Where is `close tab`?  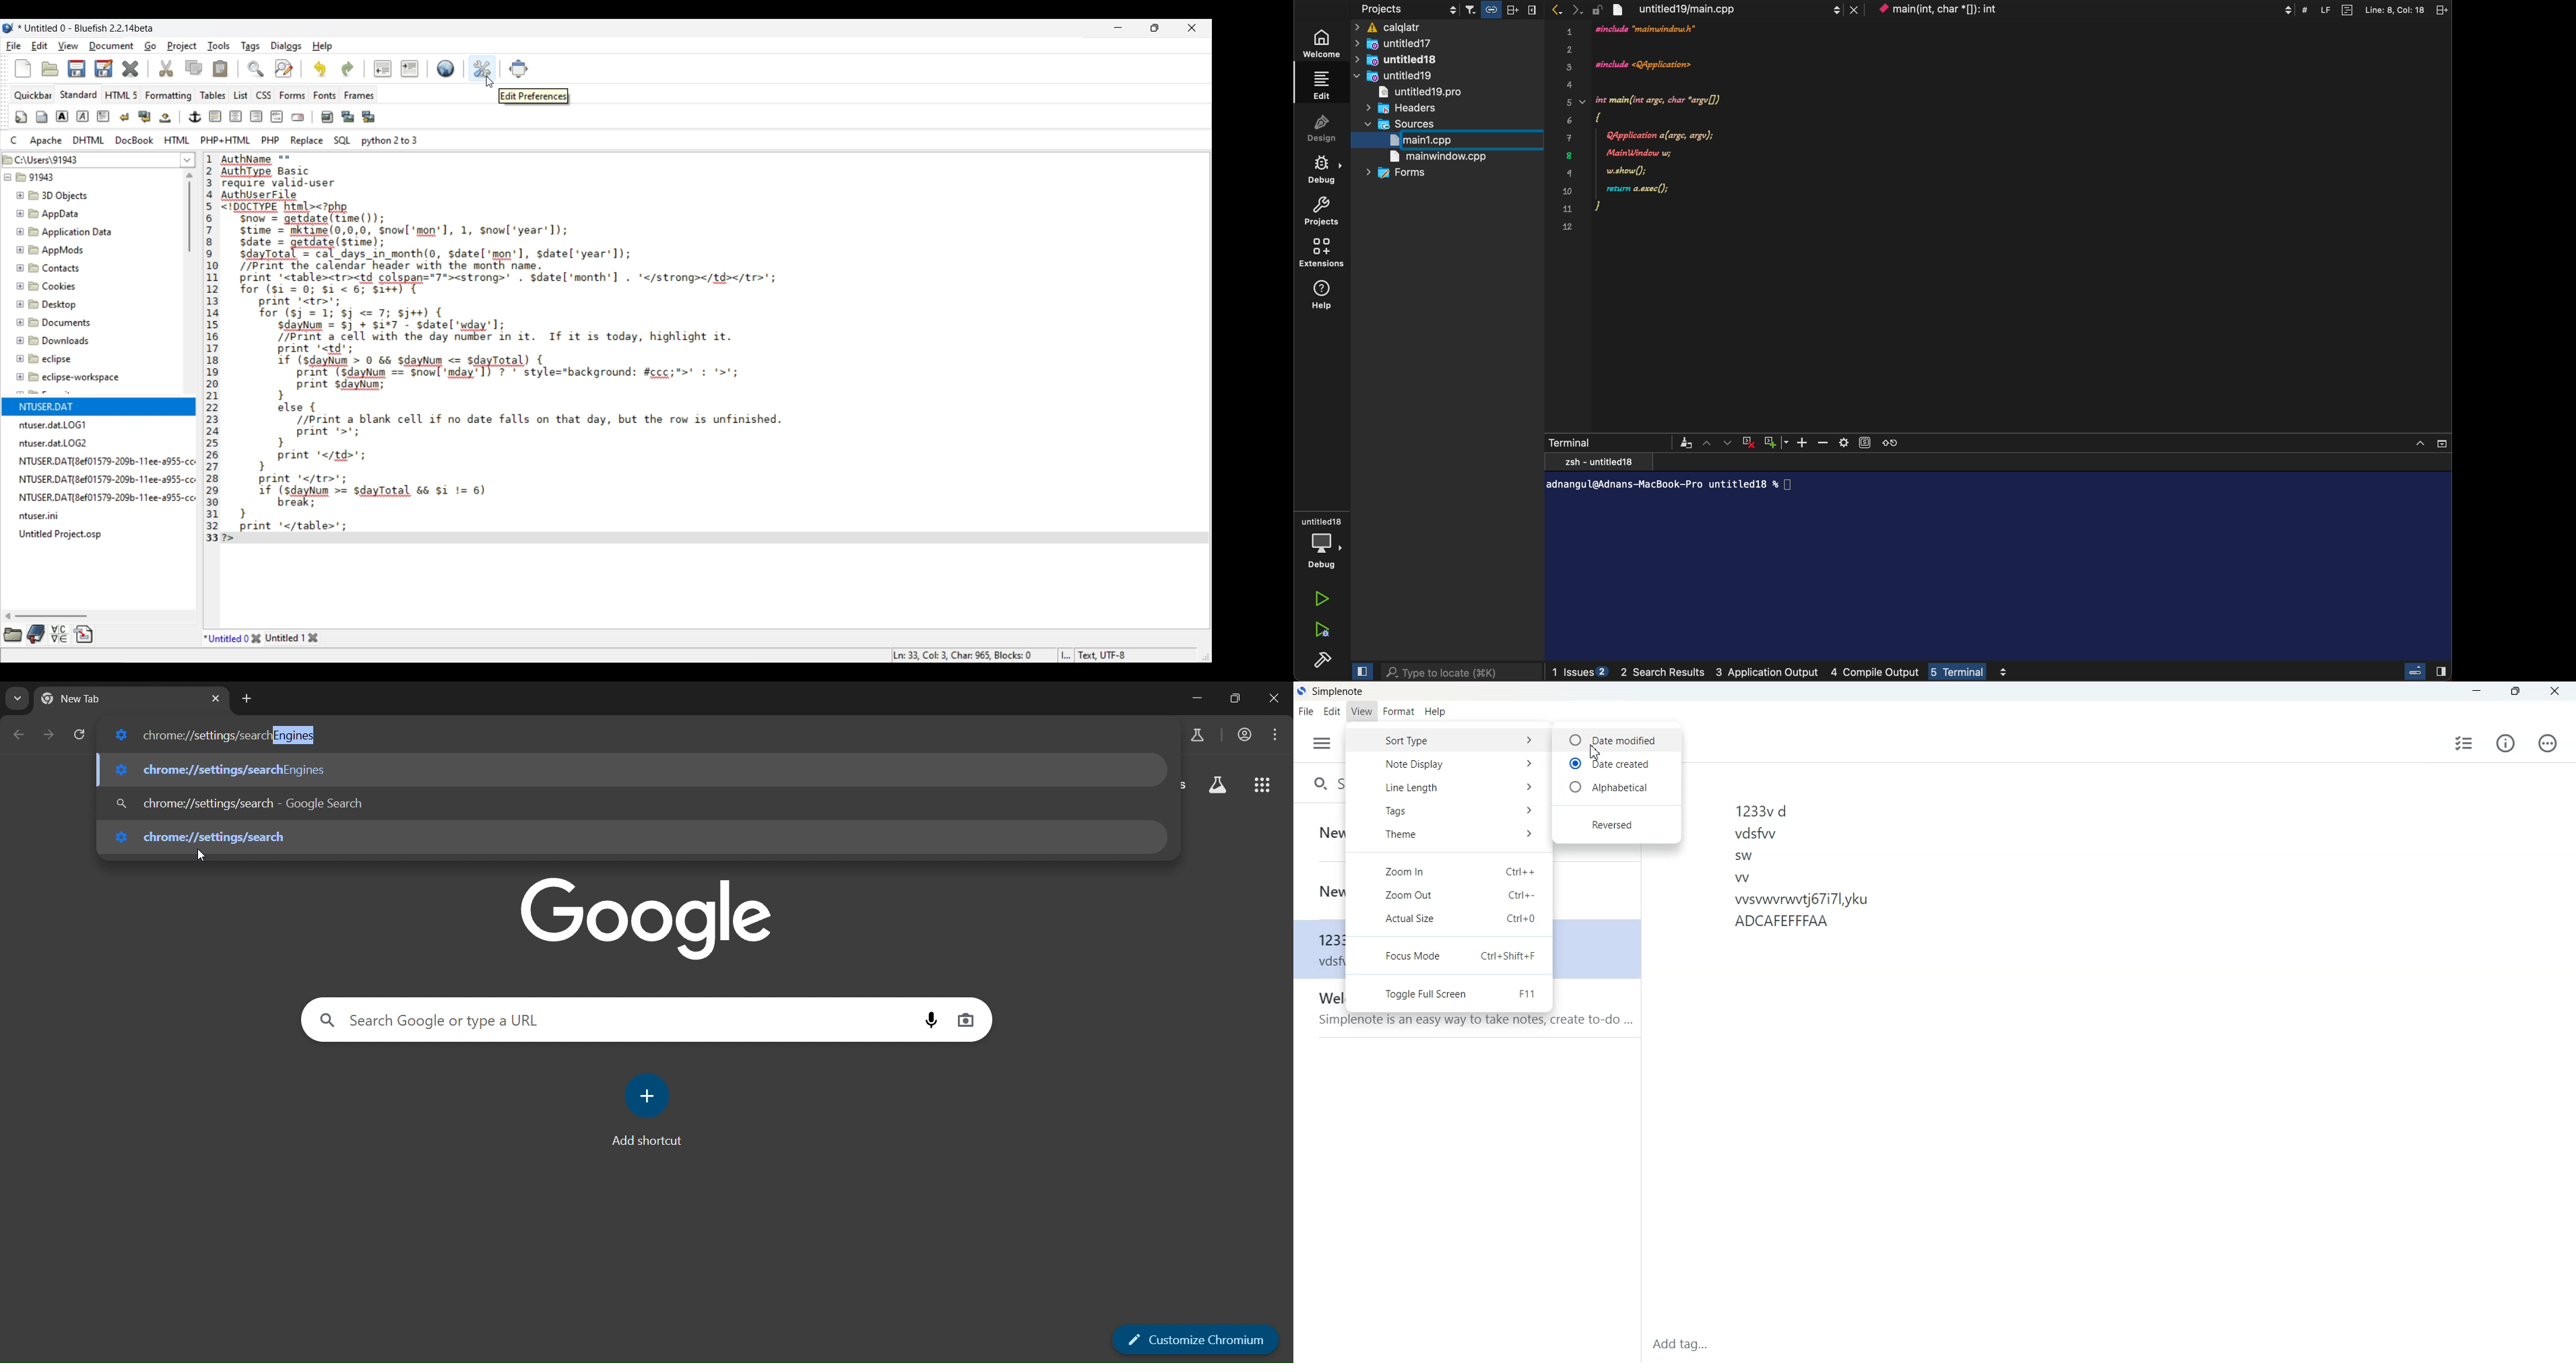
close tab is located at coordinates (217, 696).